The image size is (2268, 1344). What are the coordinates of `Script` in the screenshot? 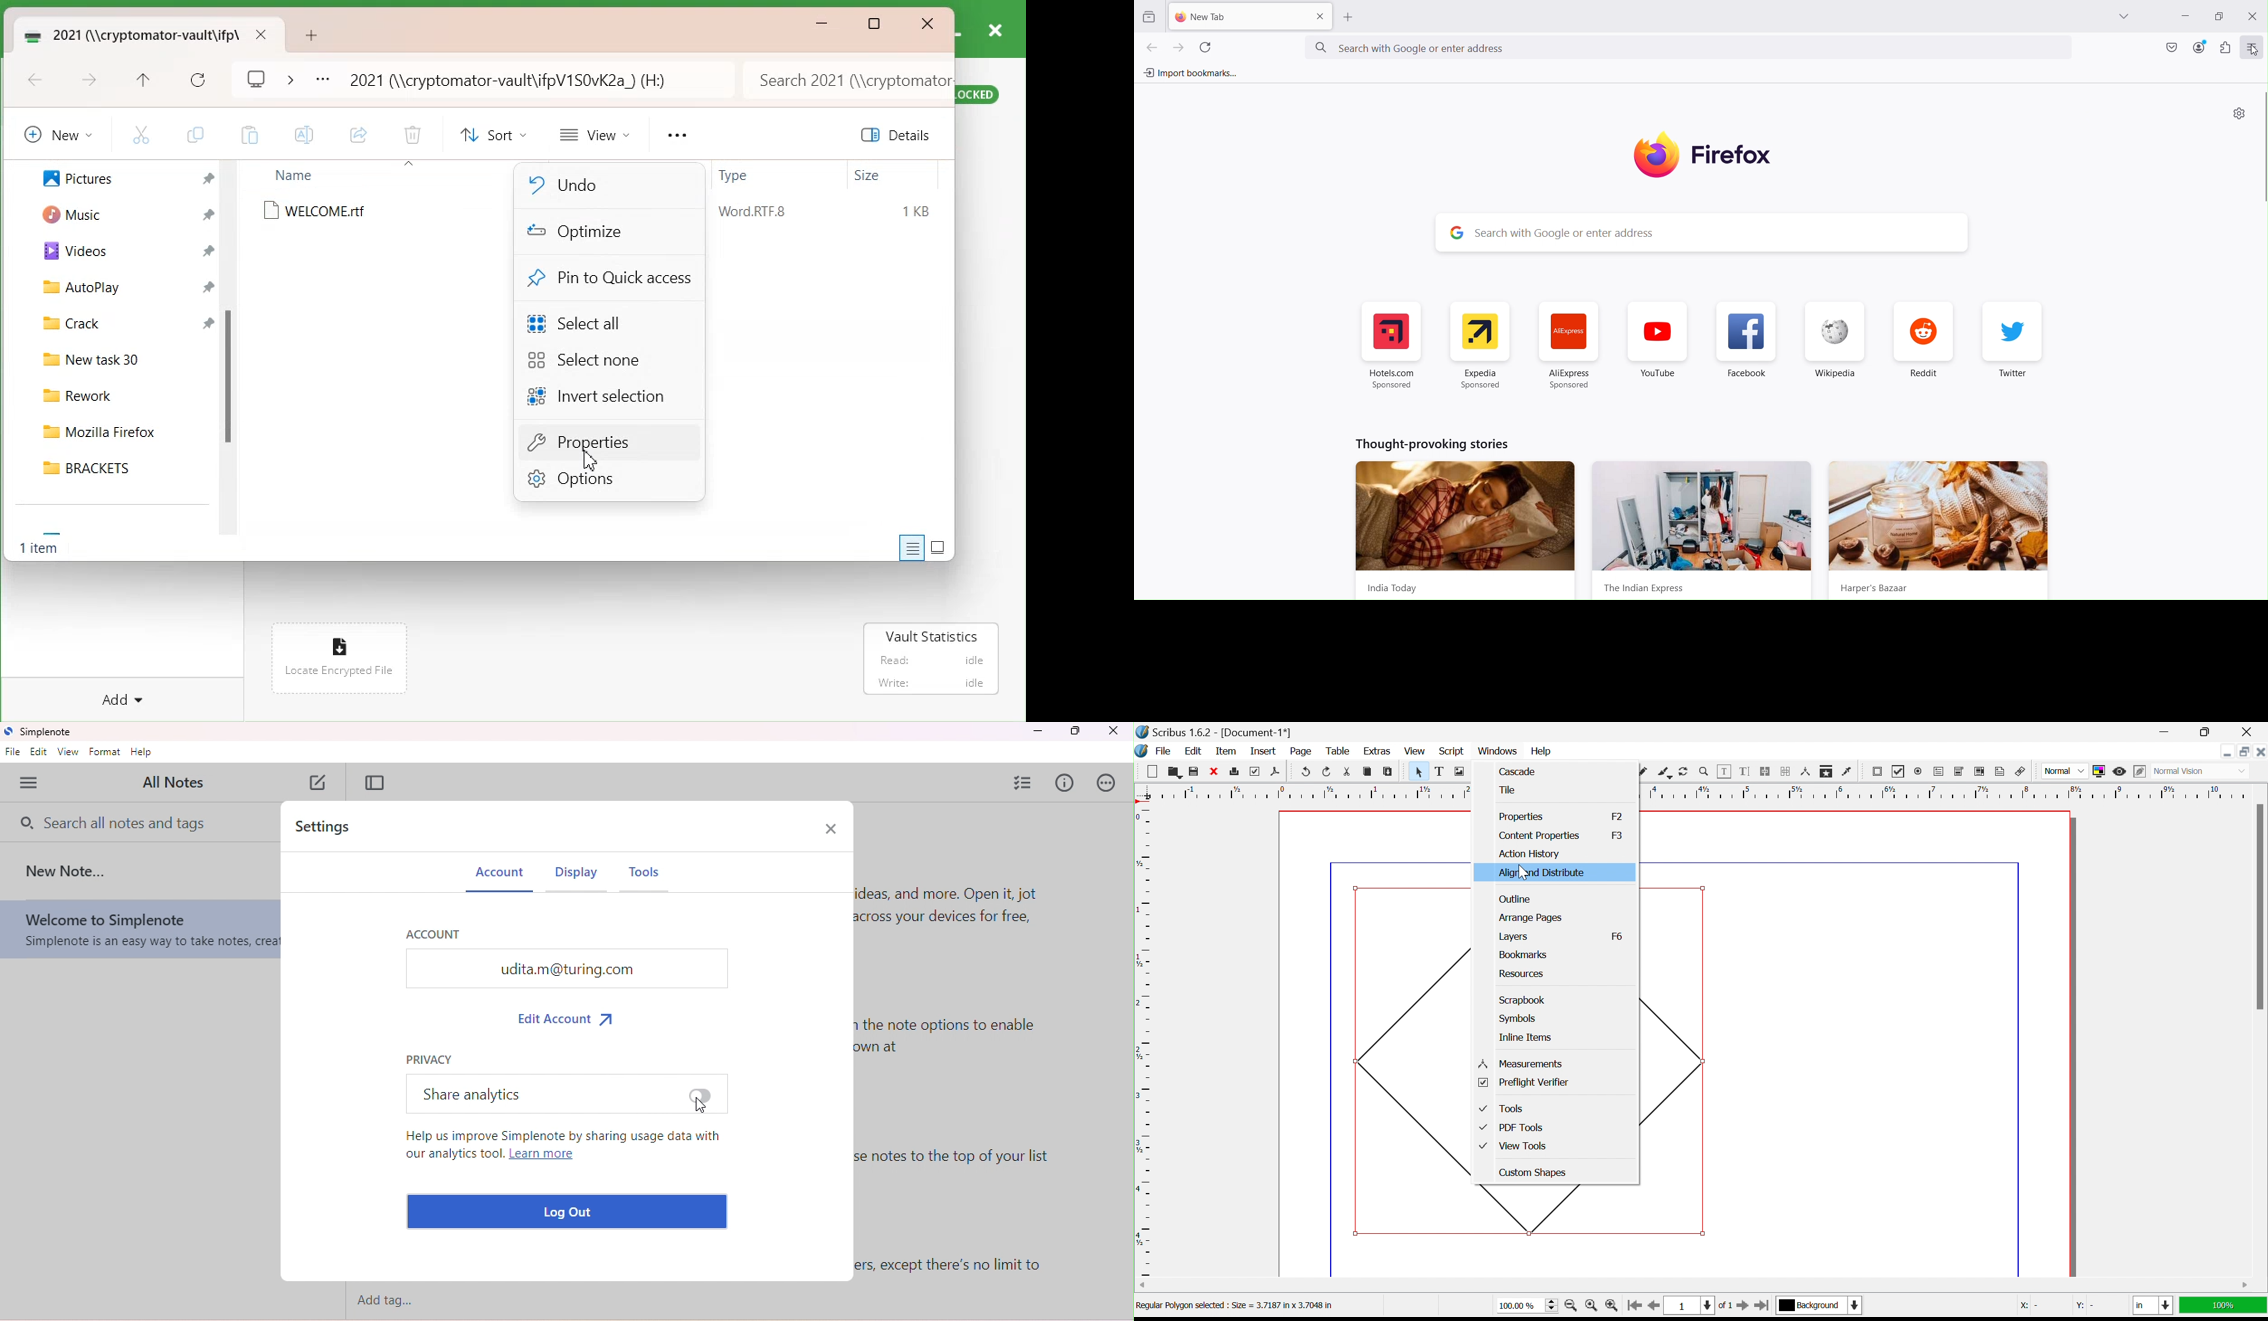 It's located at (1455, 752).